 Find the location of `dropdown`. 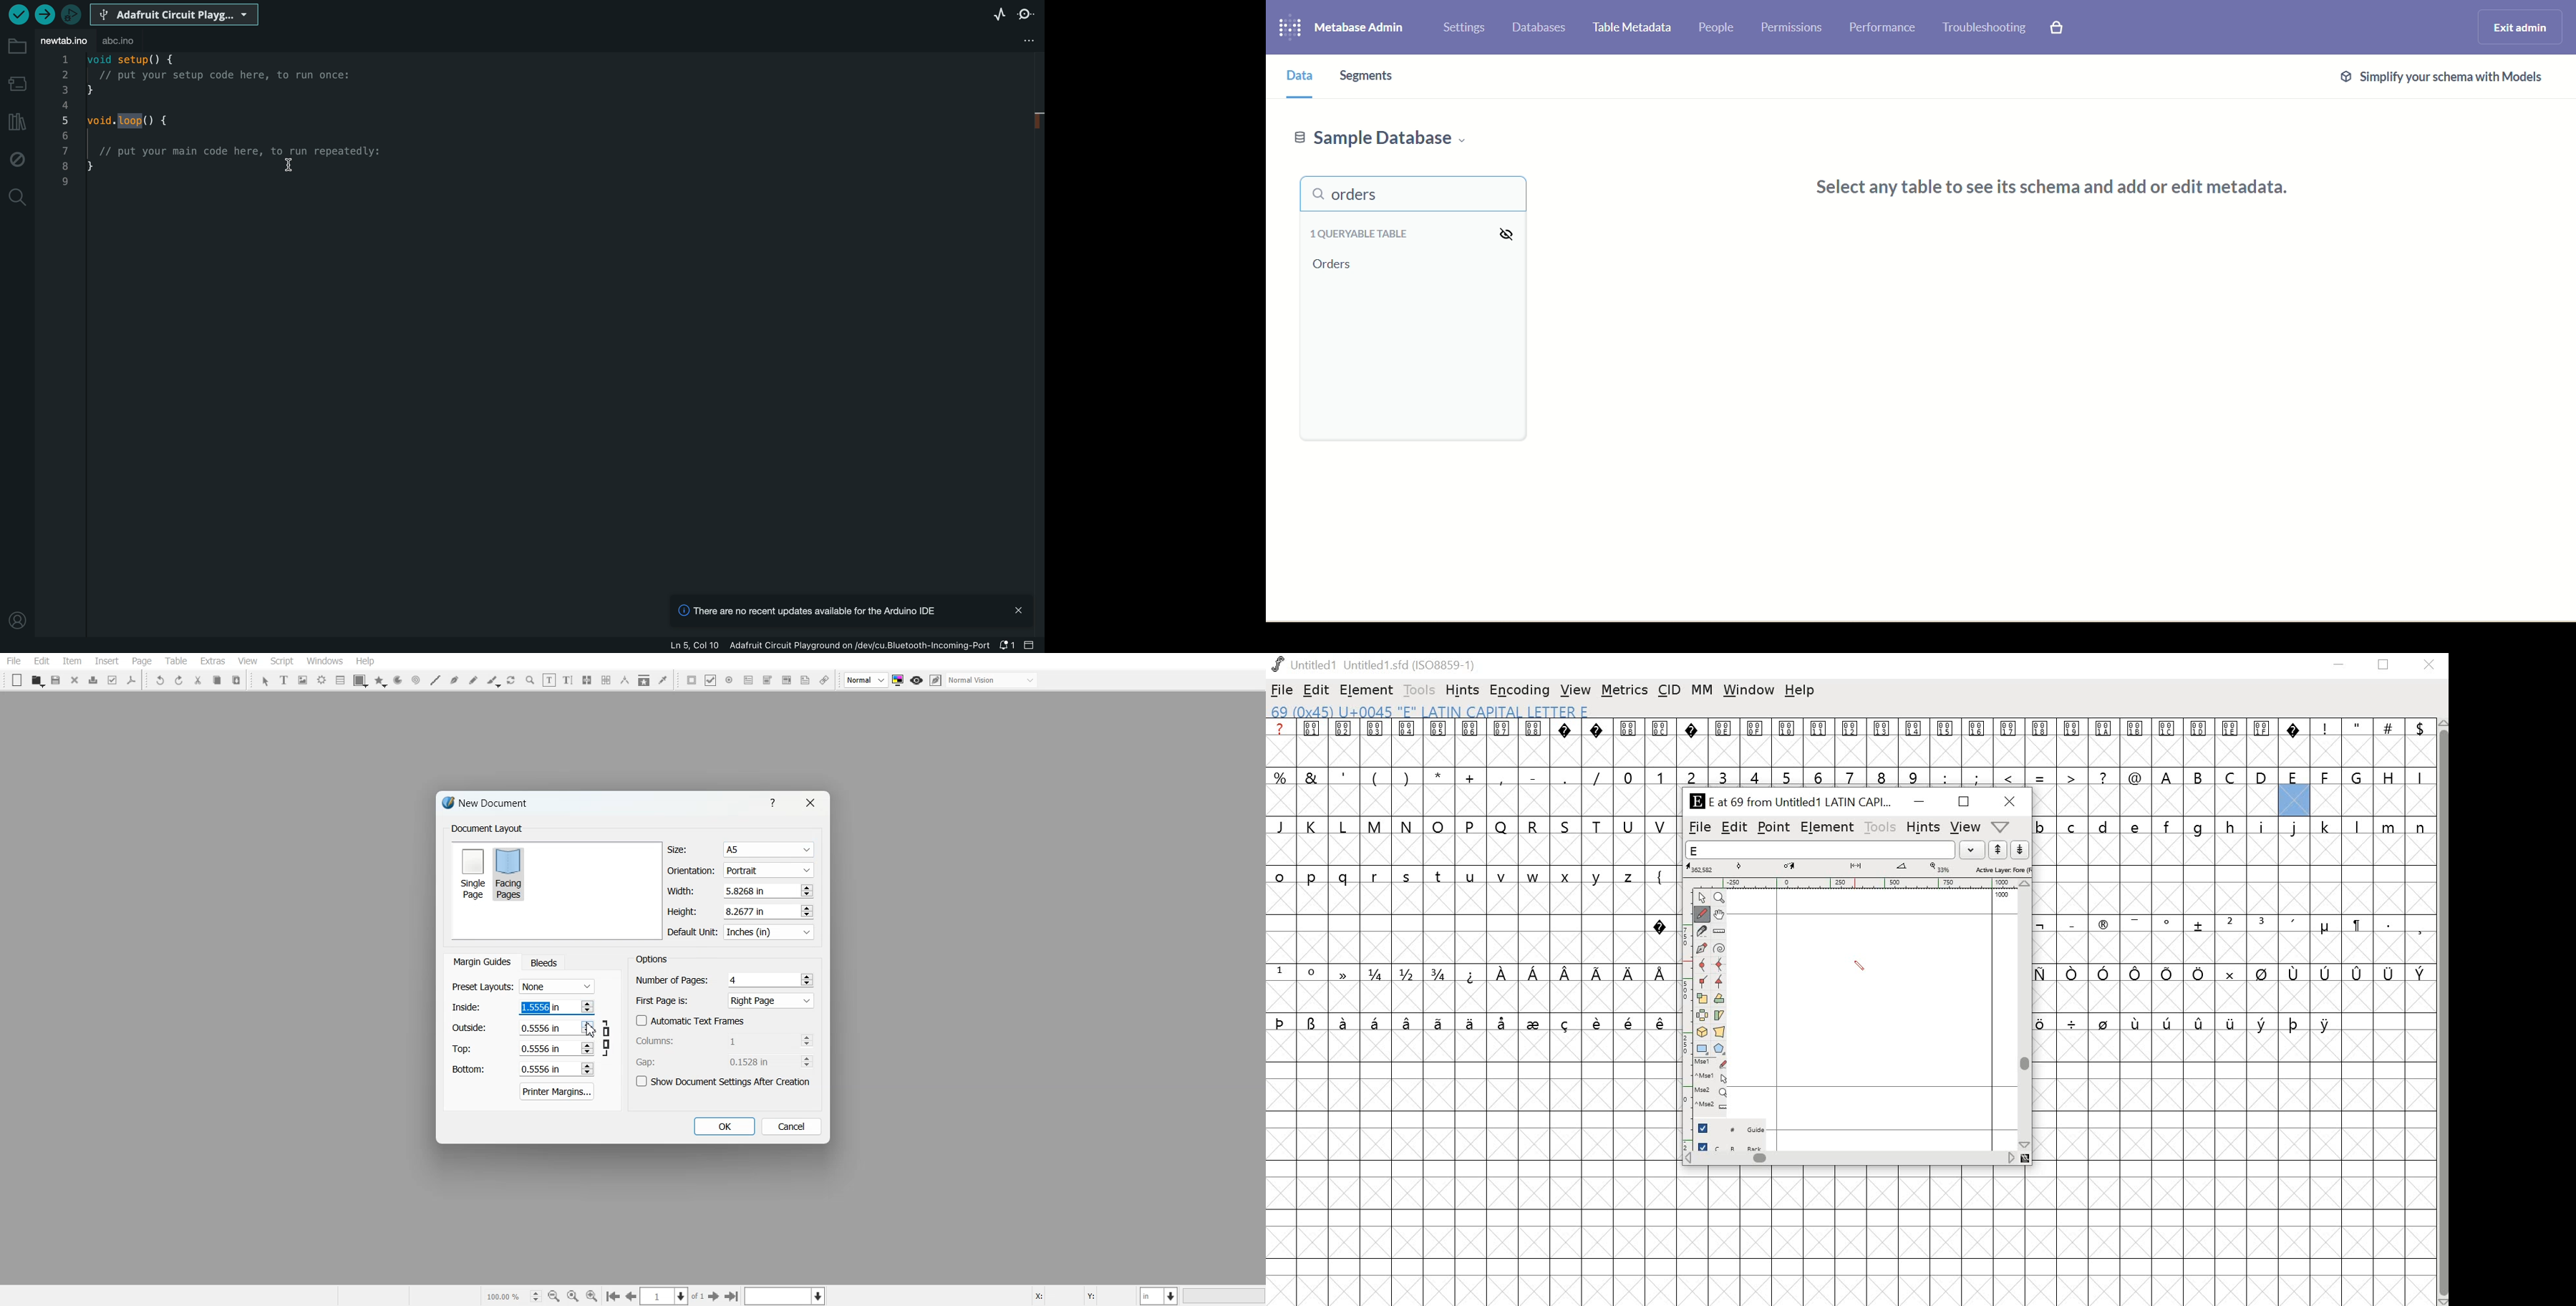

dropdown is located at coordinates (1973, 850).